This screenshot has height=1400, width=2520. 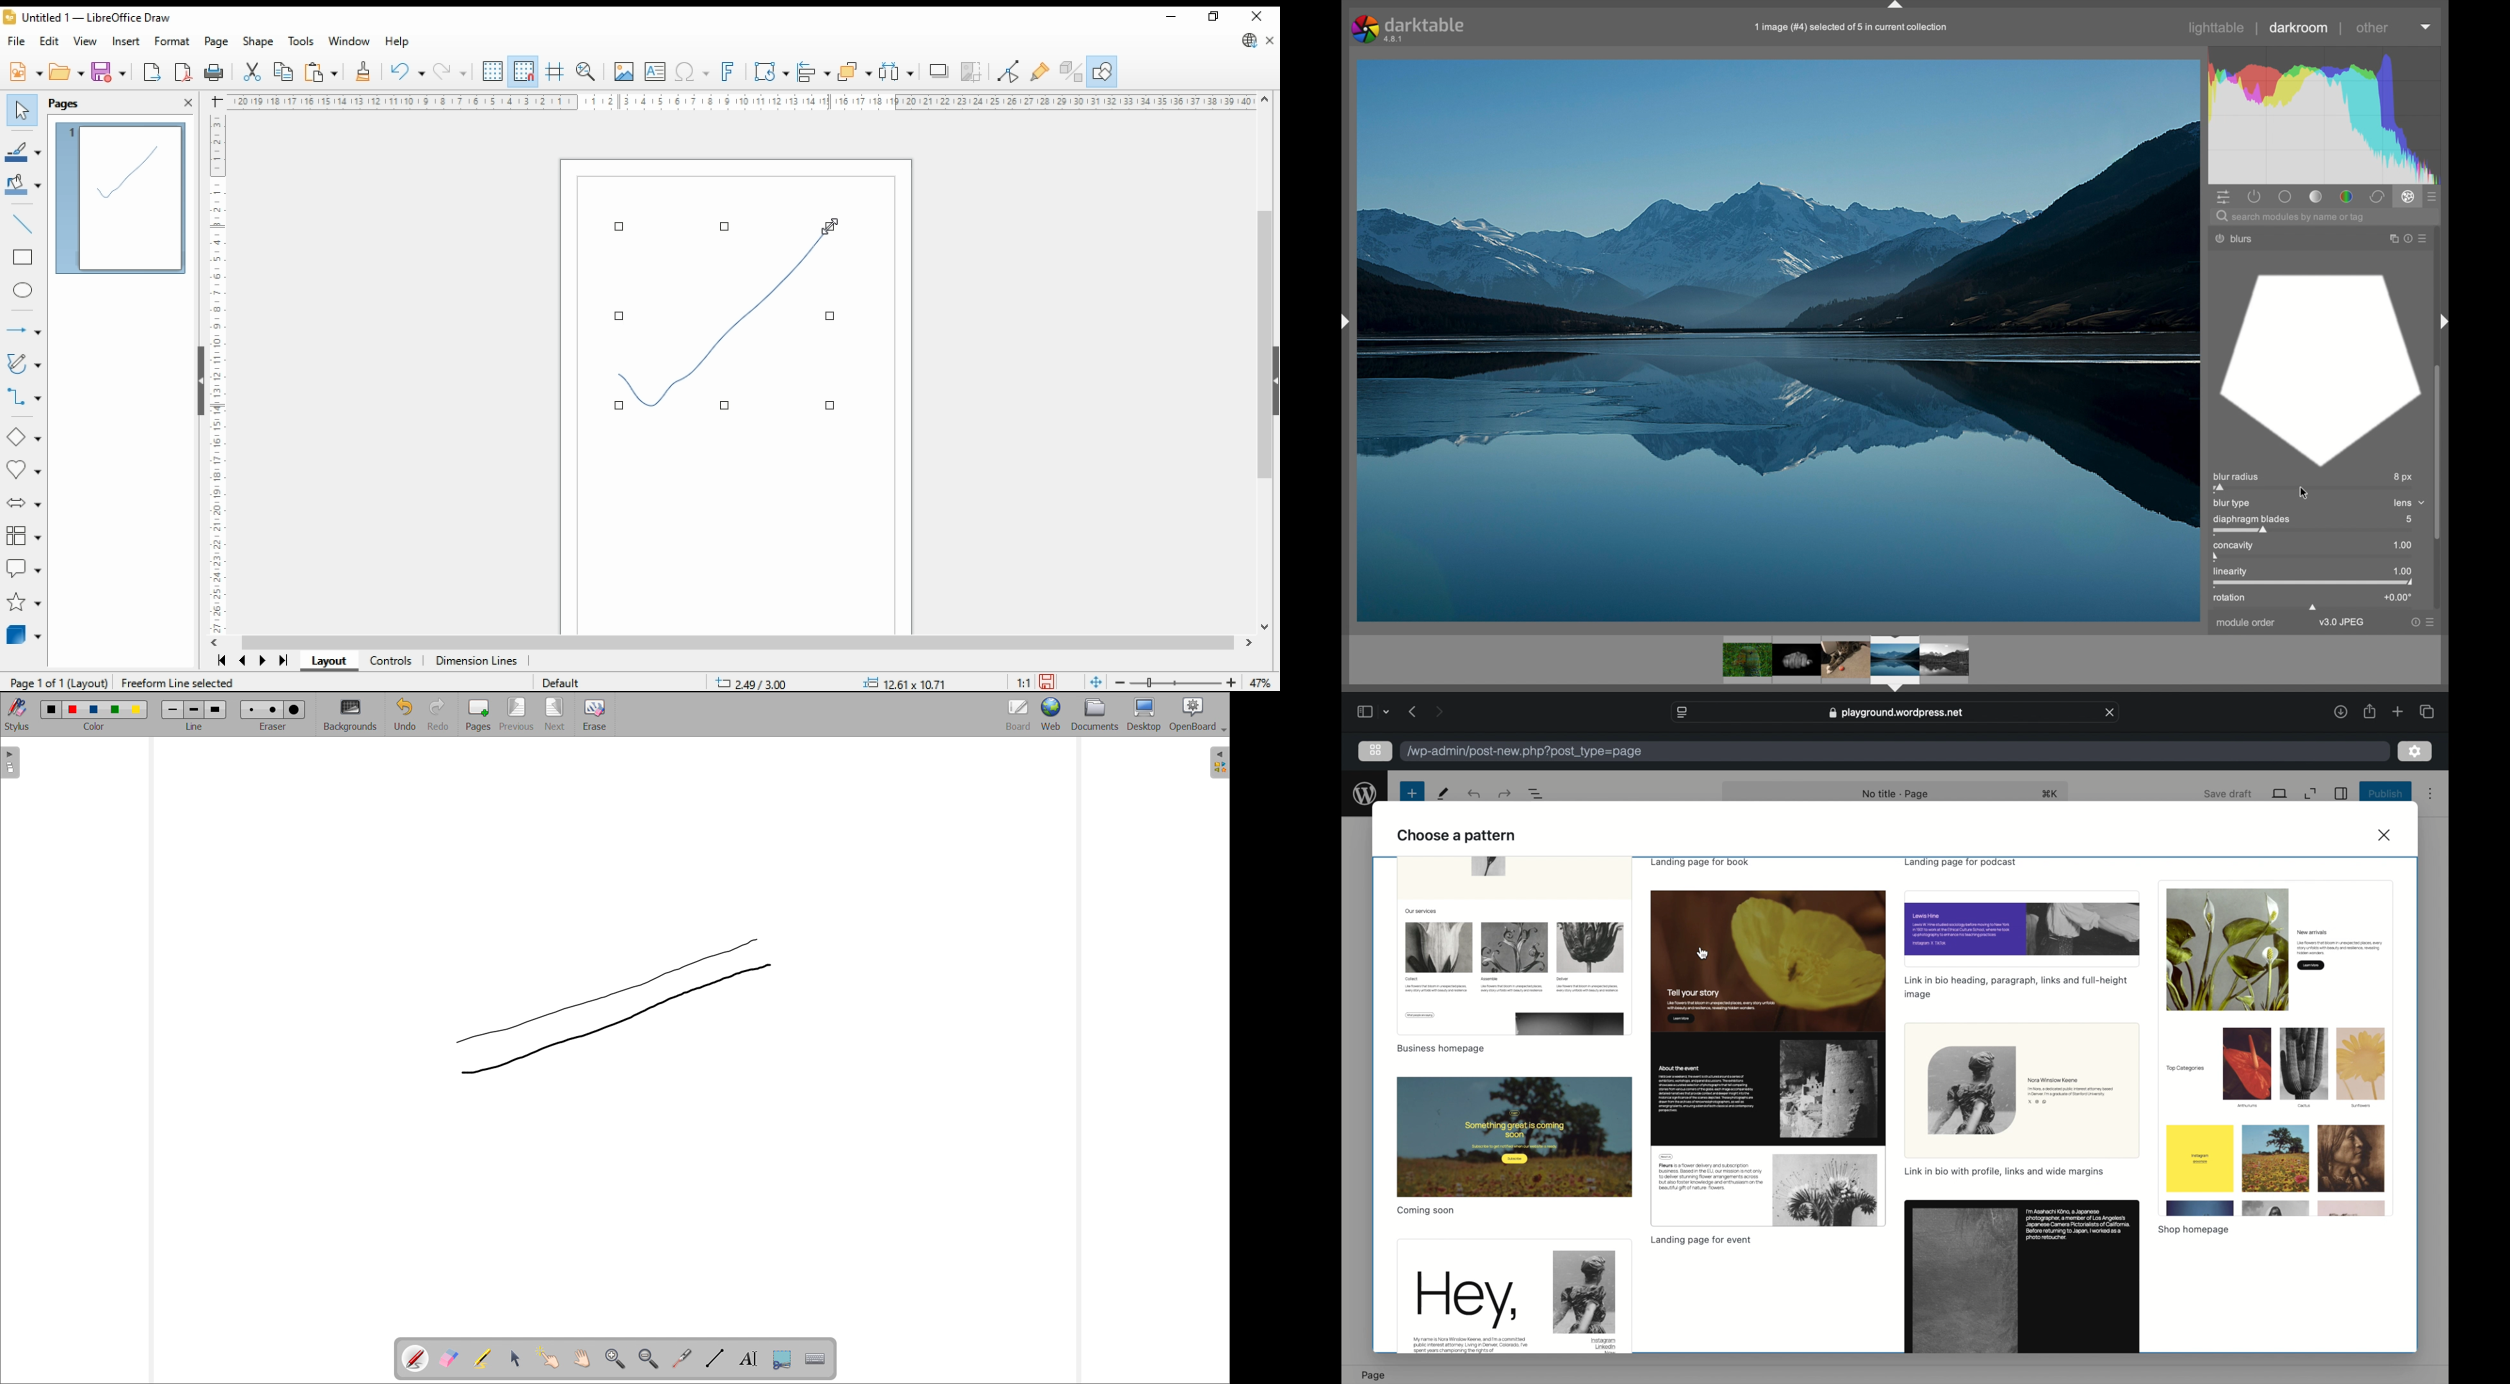 What do you see at coordinates (609, 1010) in the screenshot?
I see `2nd line drawn` at bounding box center [609, 1010].